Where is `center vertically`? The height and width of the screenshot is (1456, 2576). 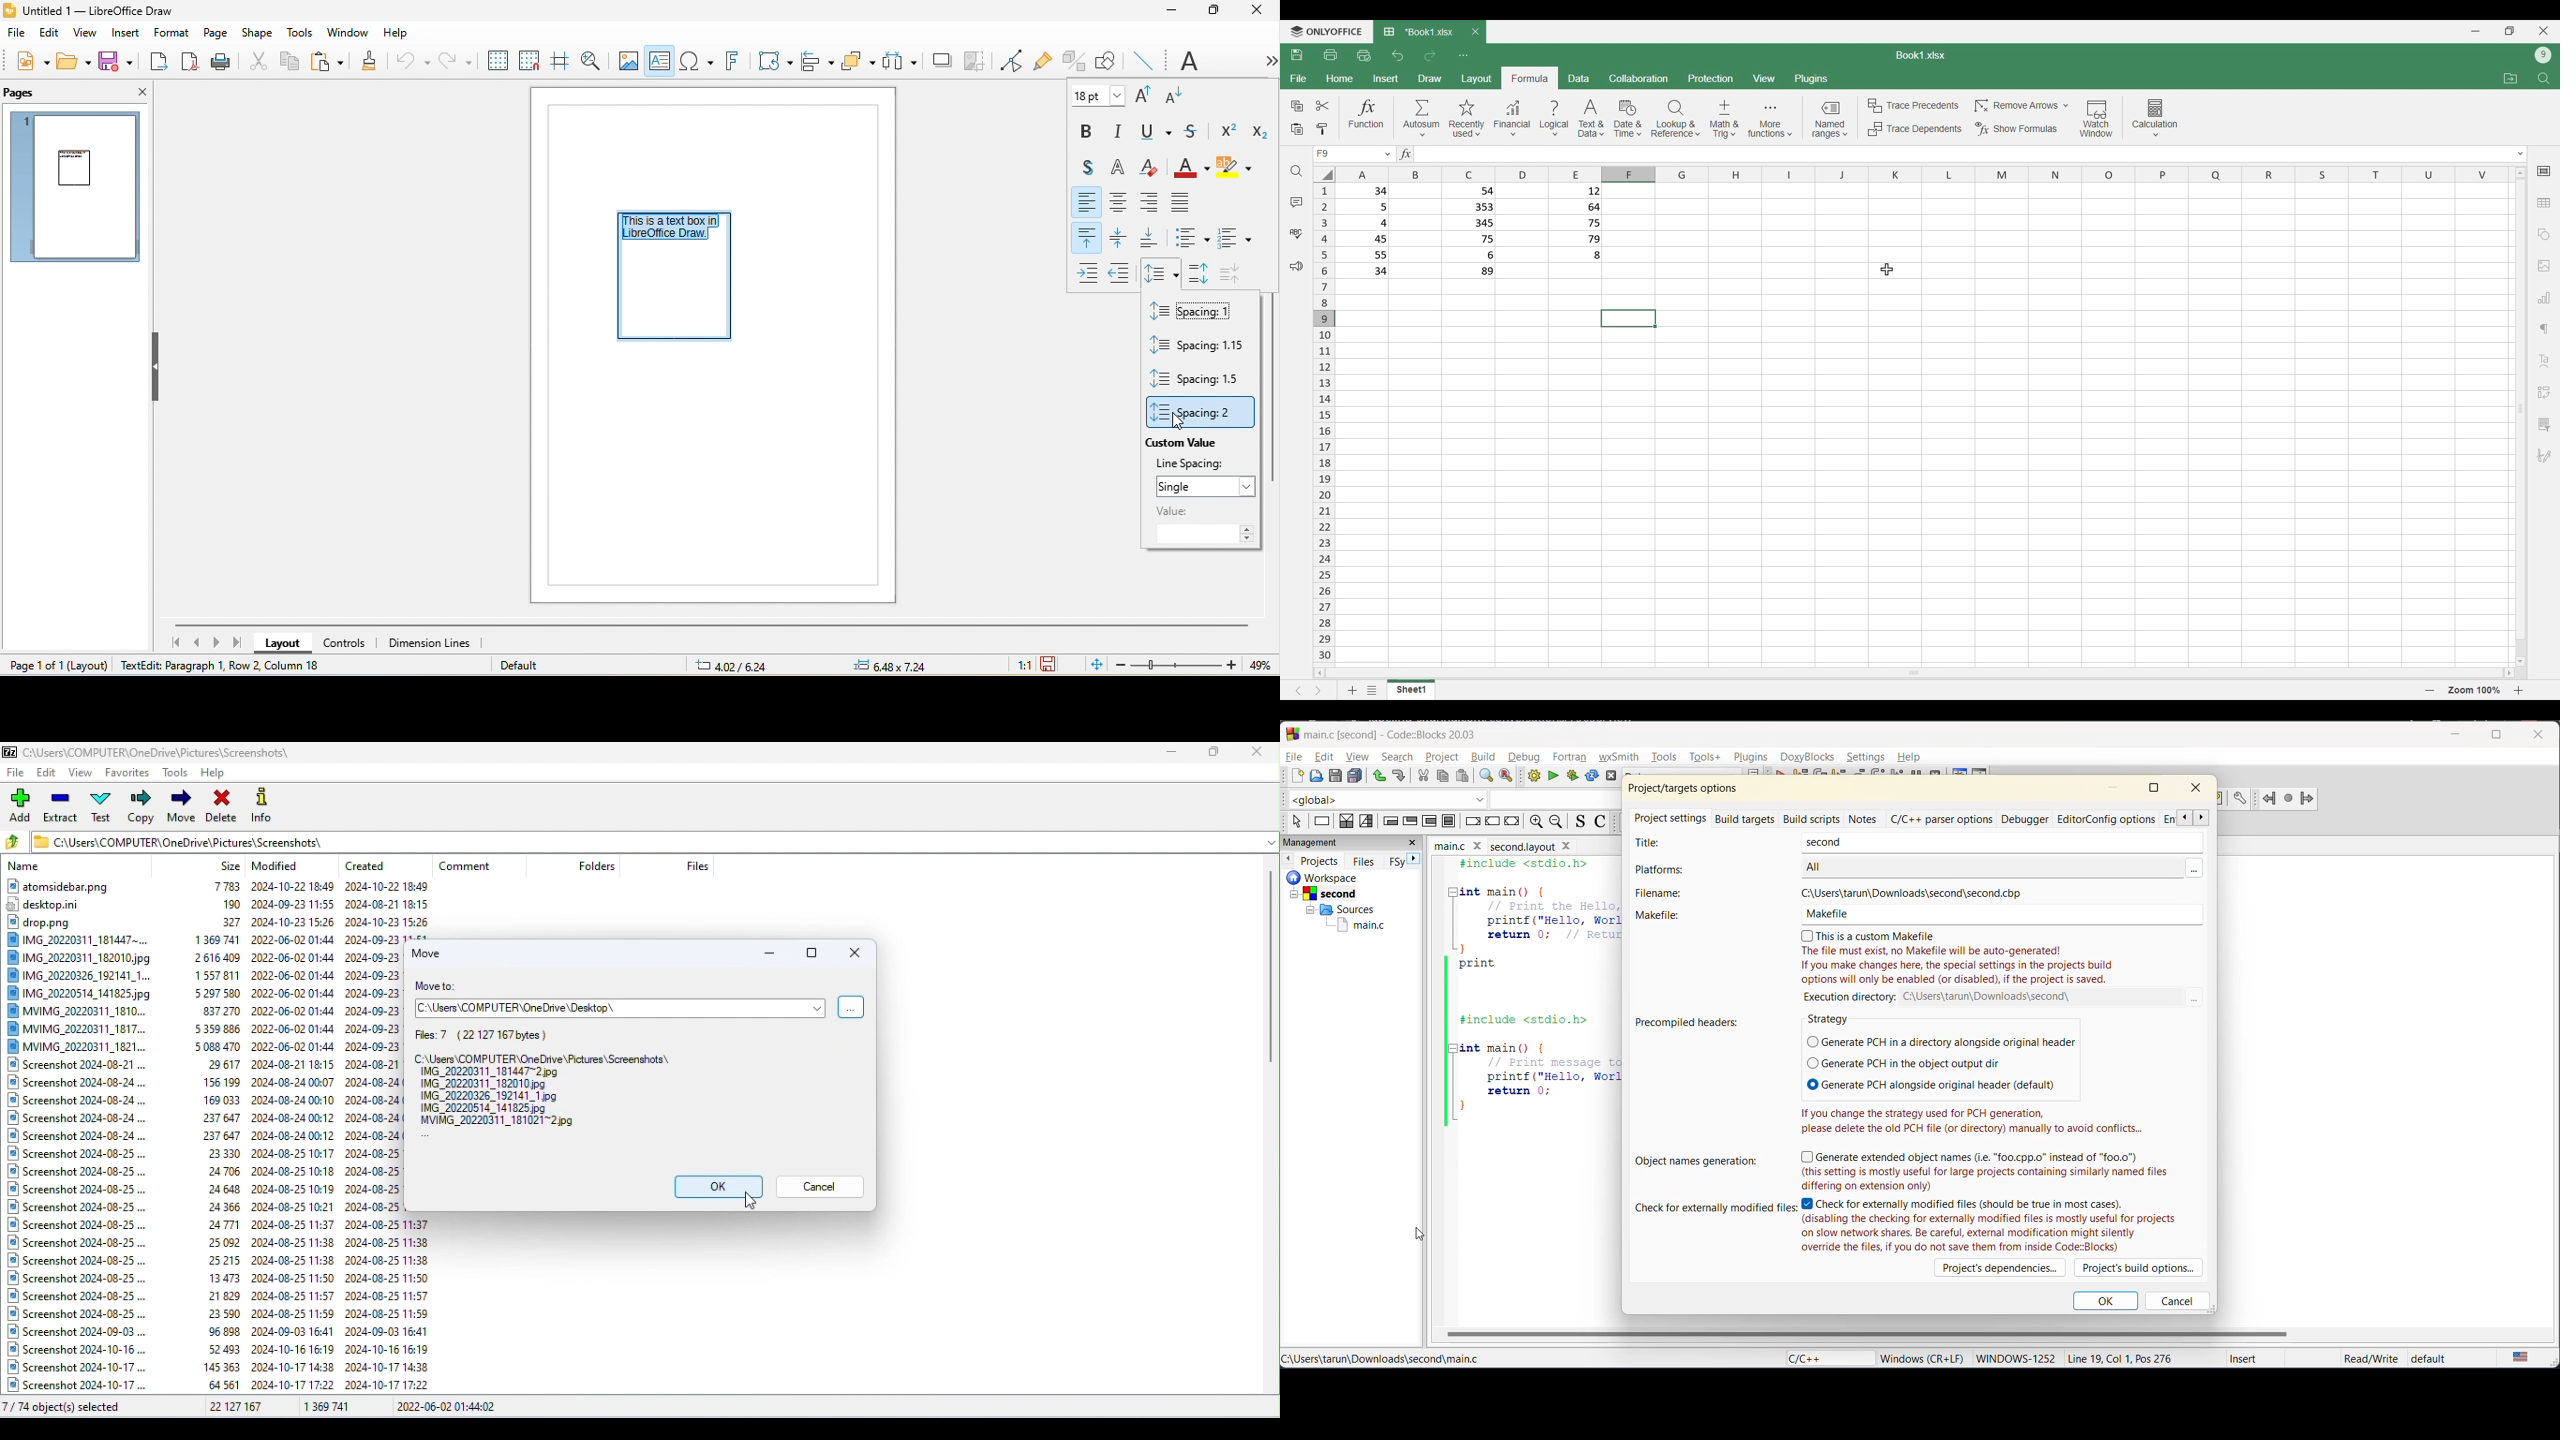
center vertically is located at coordinates (1122, 237).